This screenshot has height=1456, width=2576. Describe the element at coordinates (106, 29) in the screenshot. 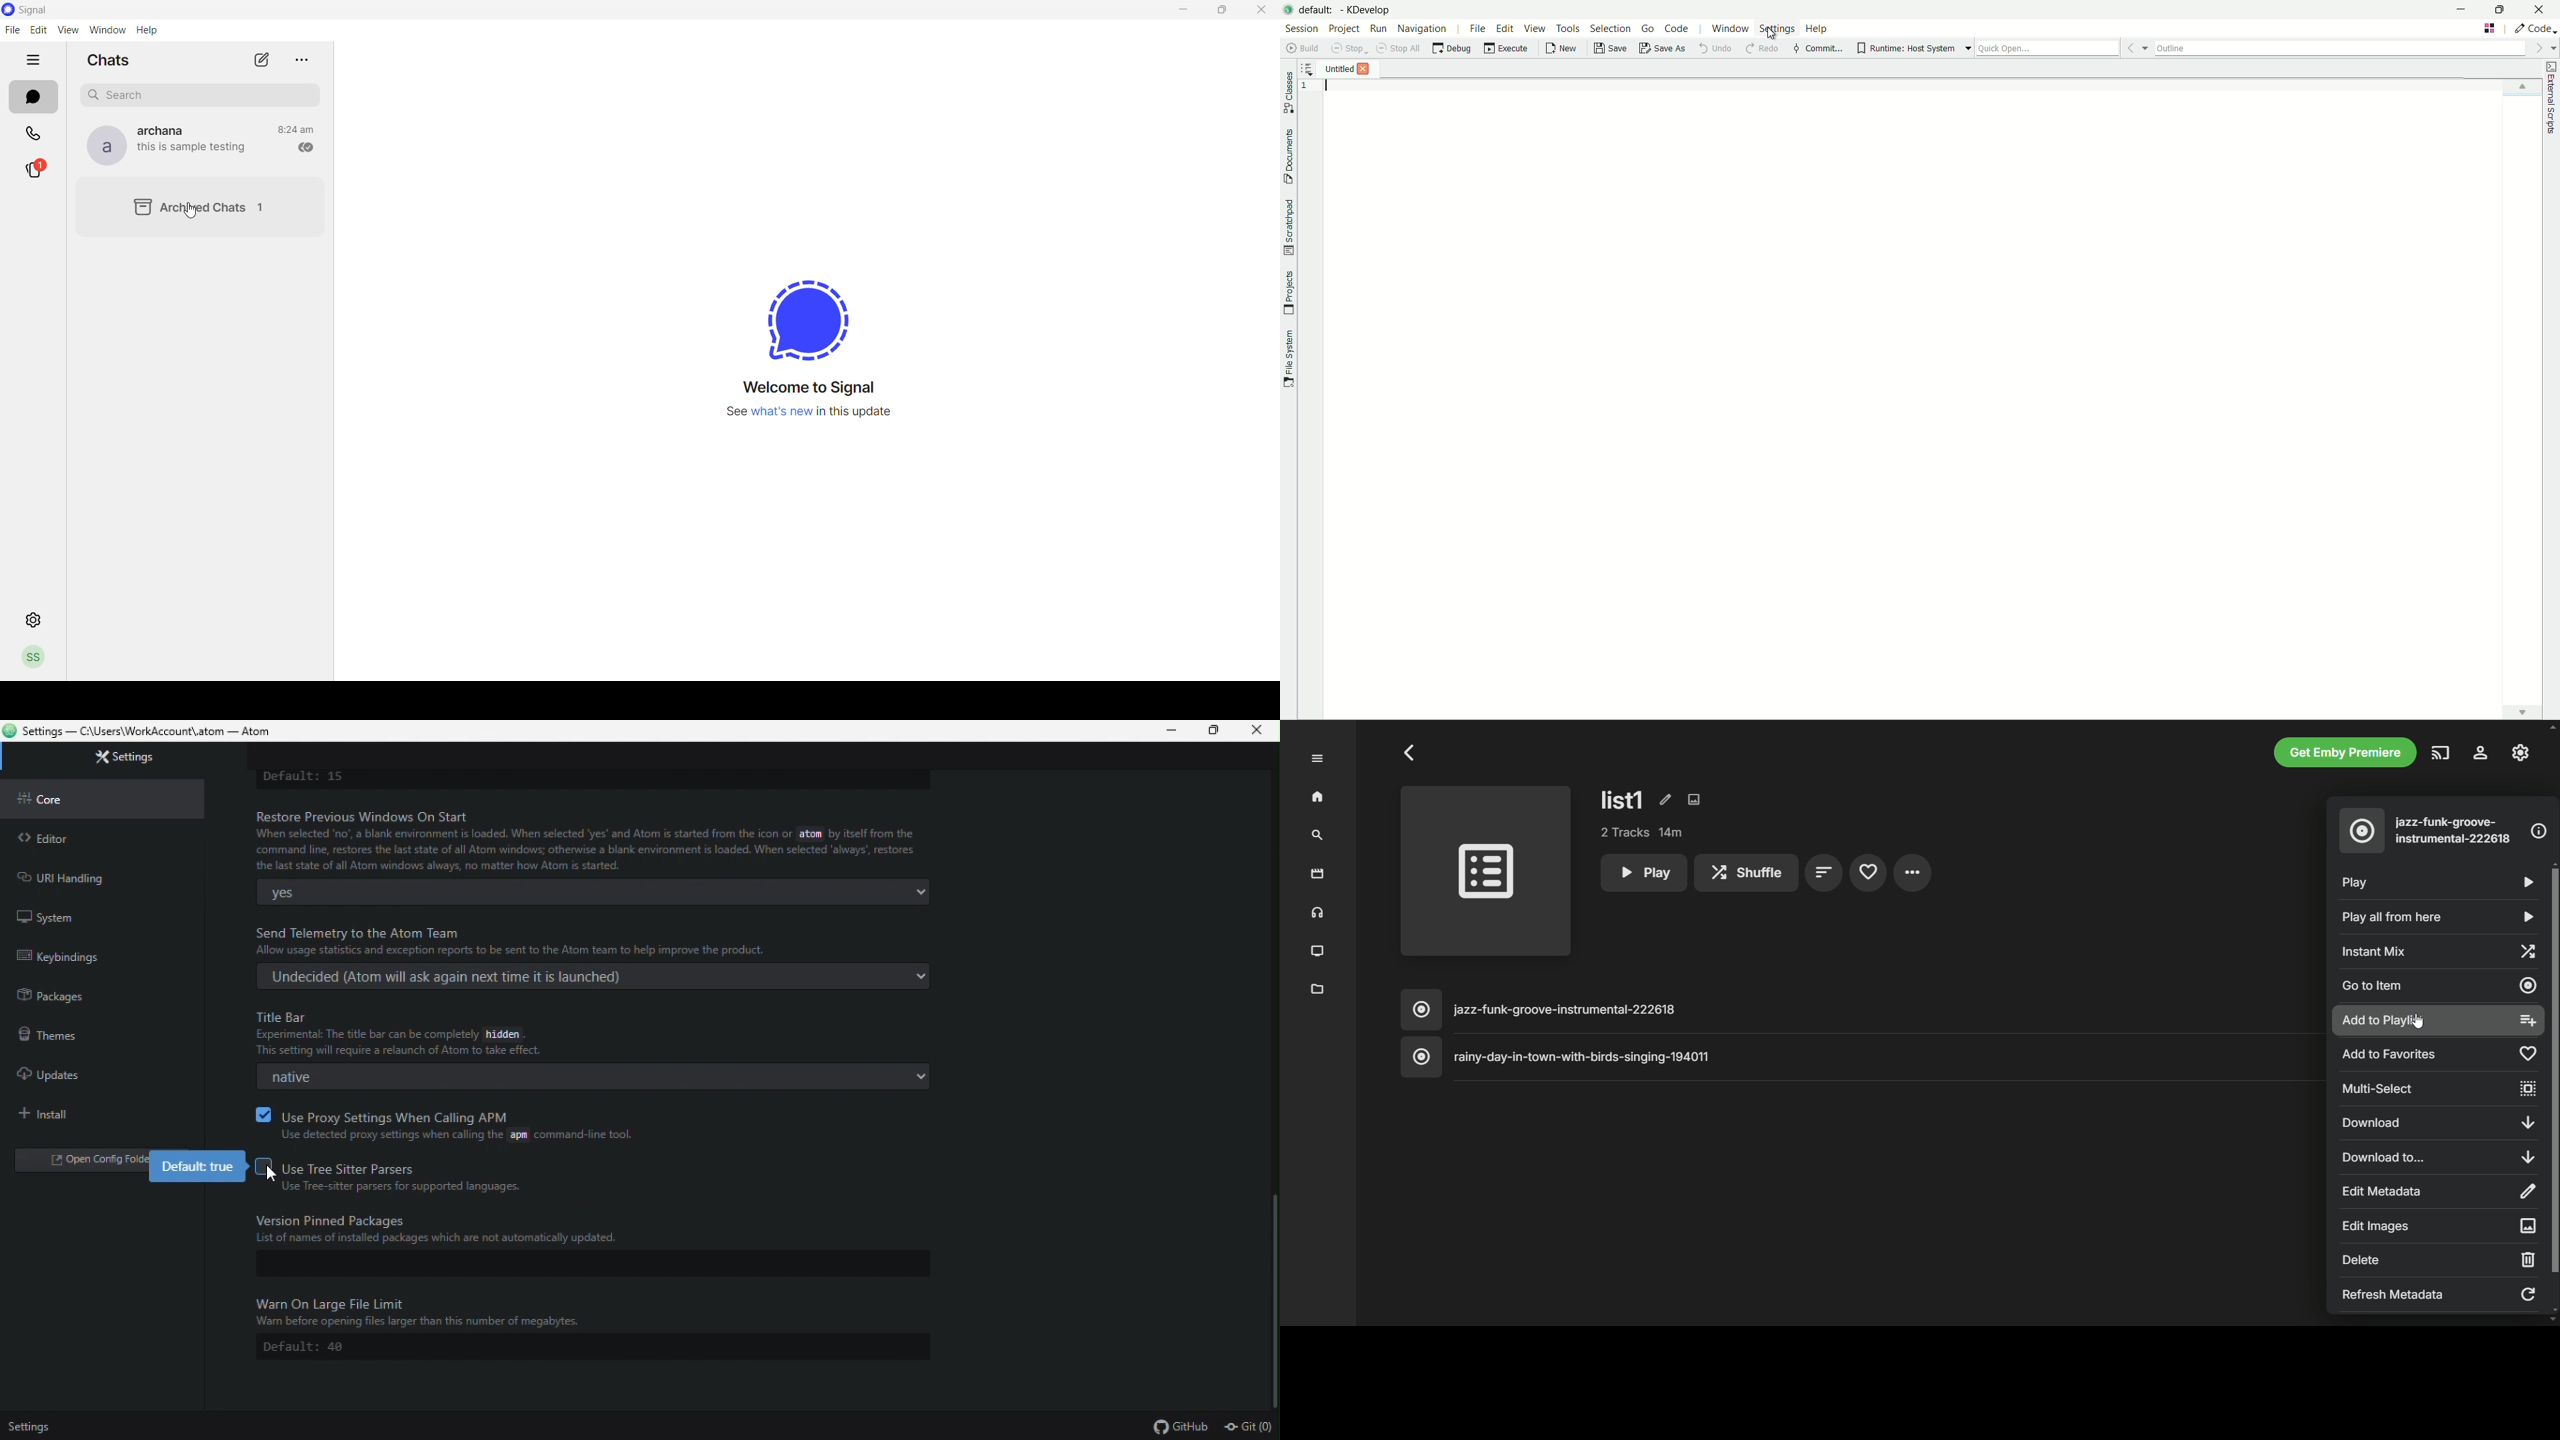

I see `window` at that location.